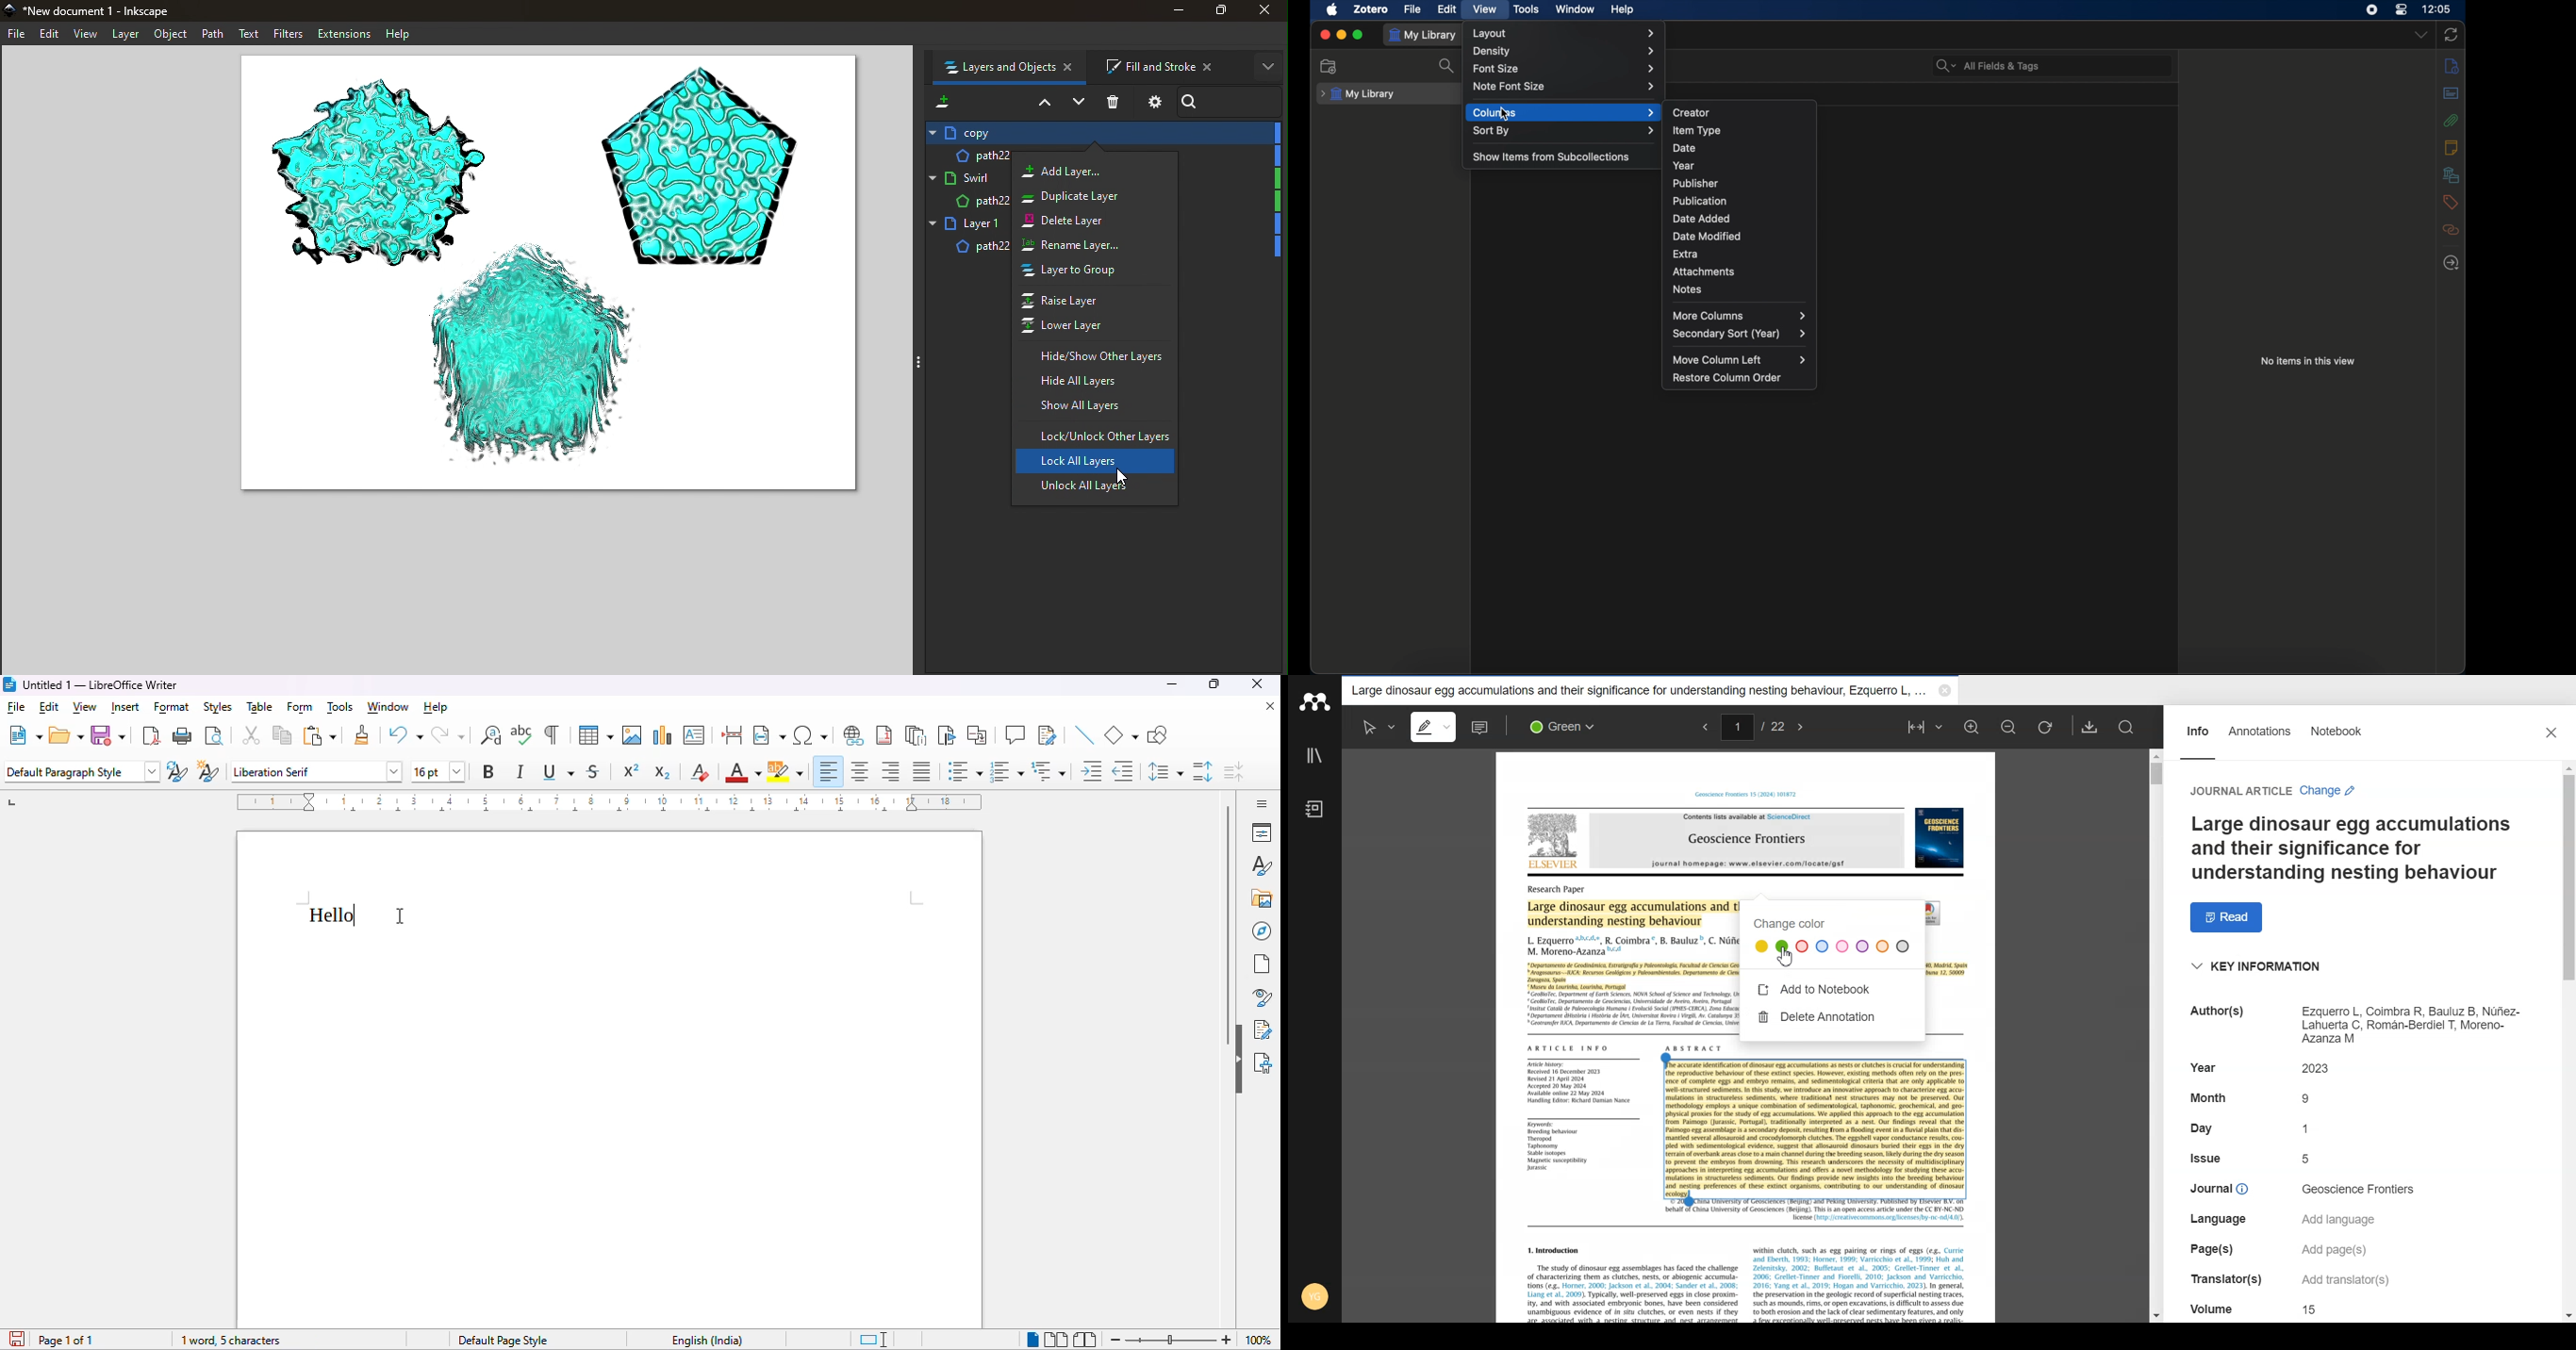 The width and height of the screenshot is (2576, 1372). I want to click on text, so click(2212, 1248).